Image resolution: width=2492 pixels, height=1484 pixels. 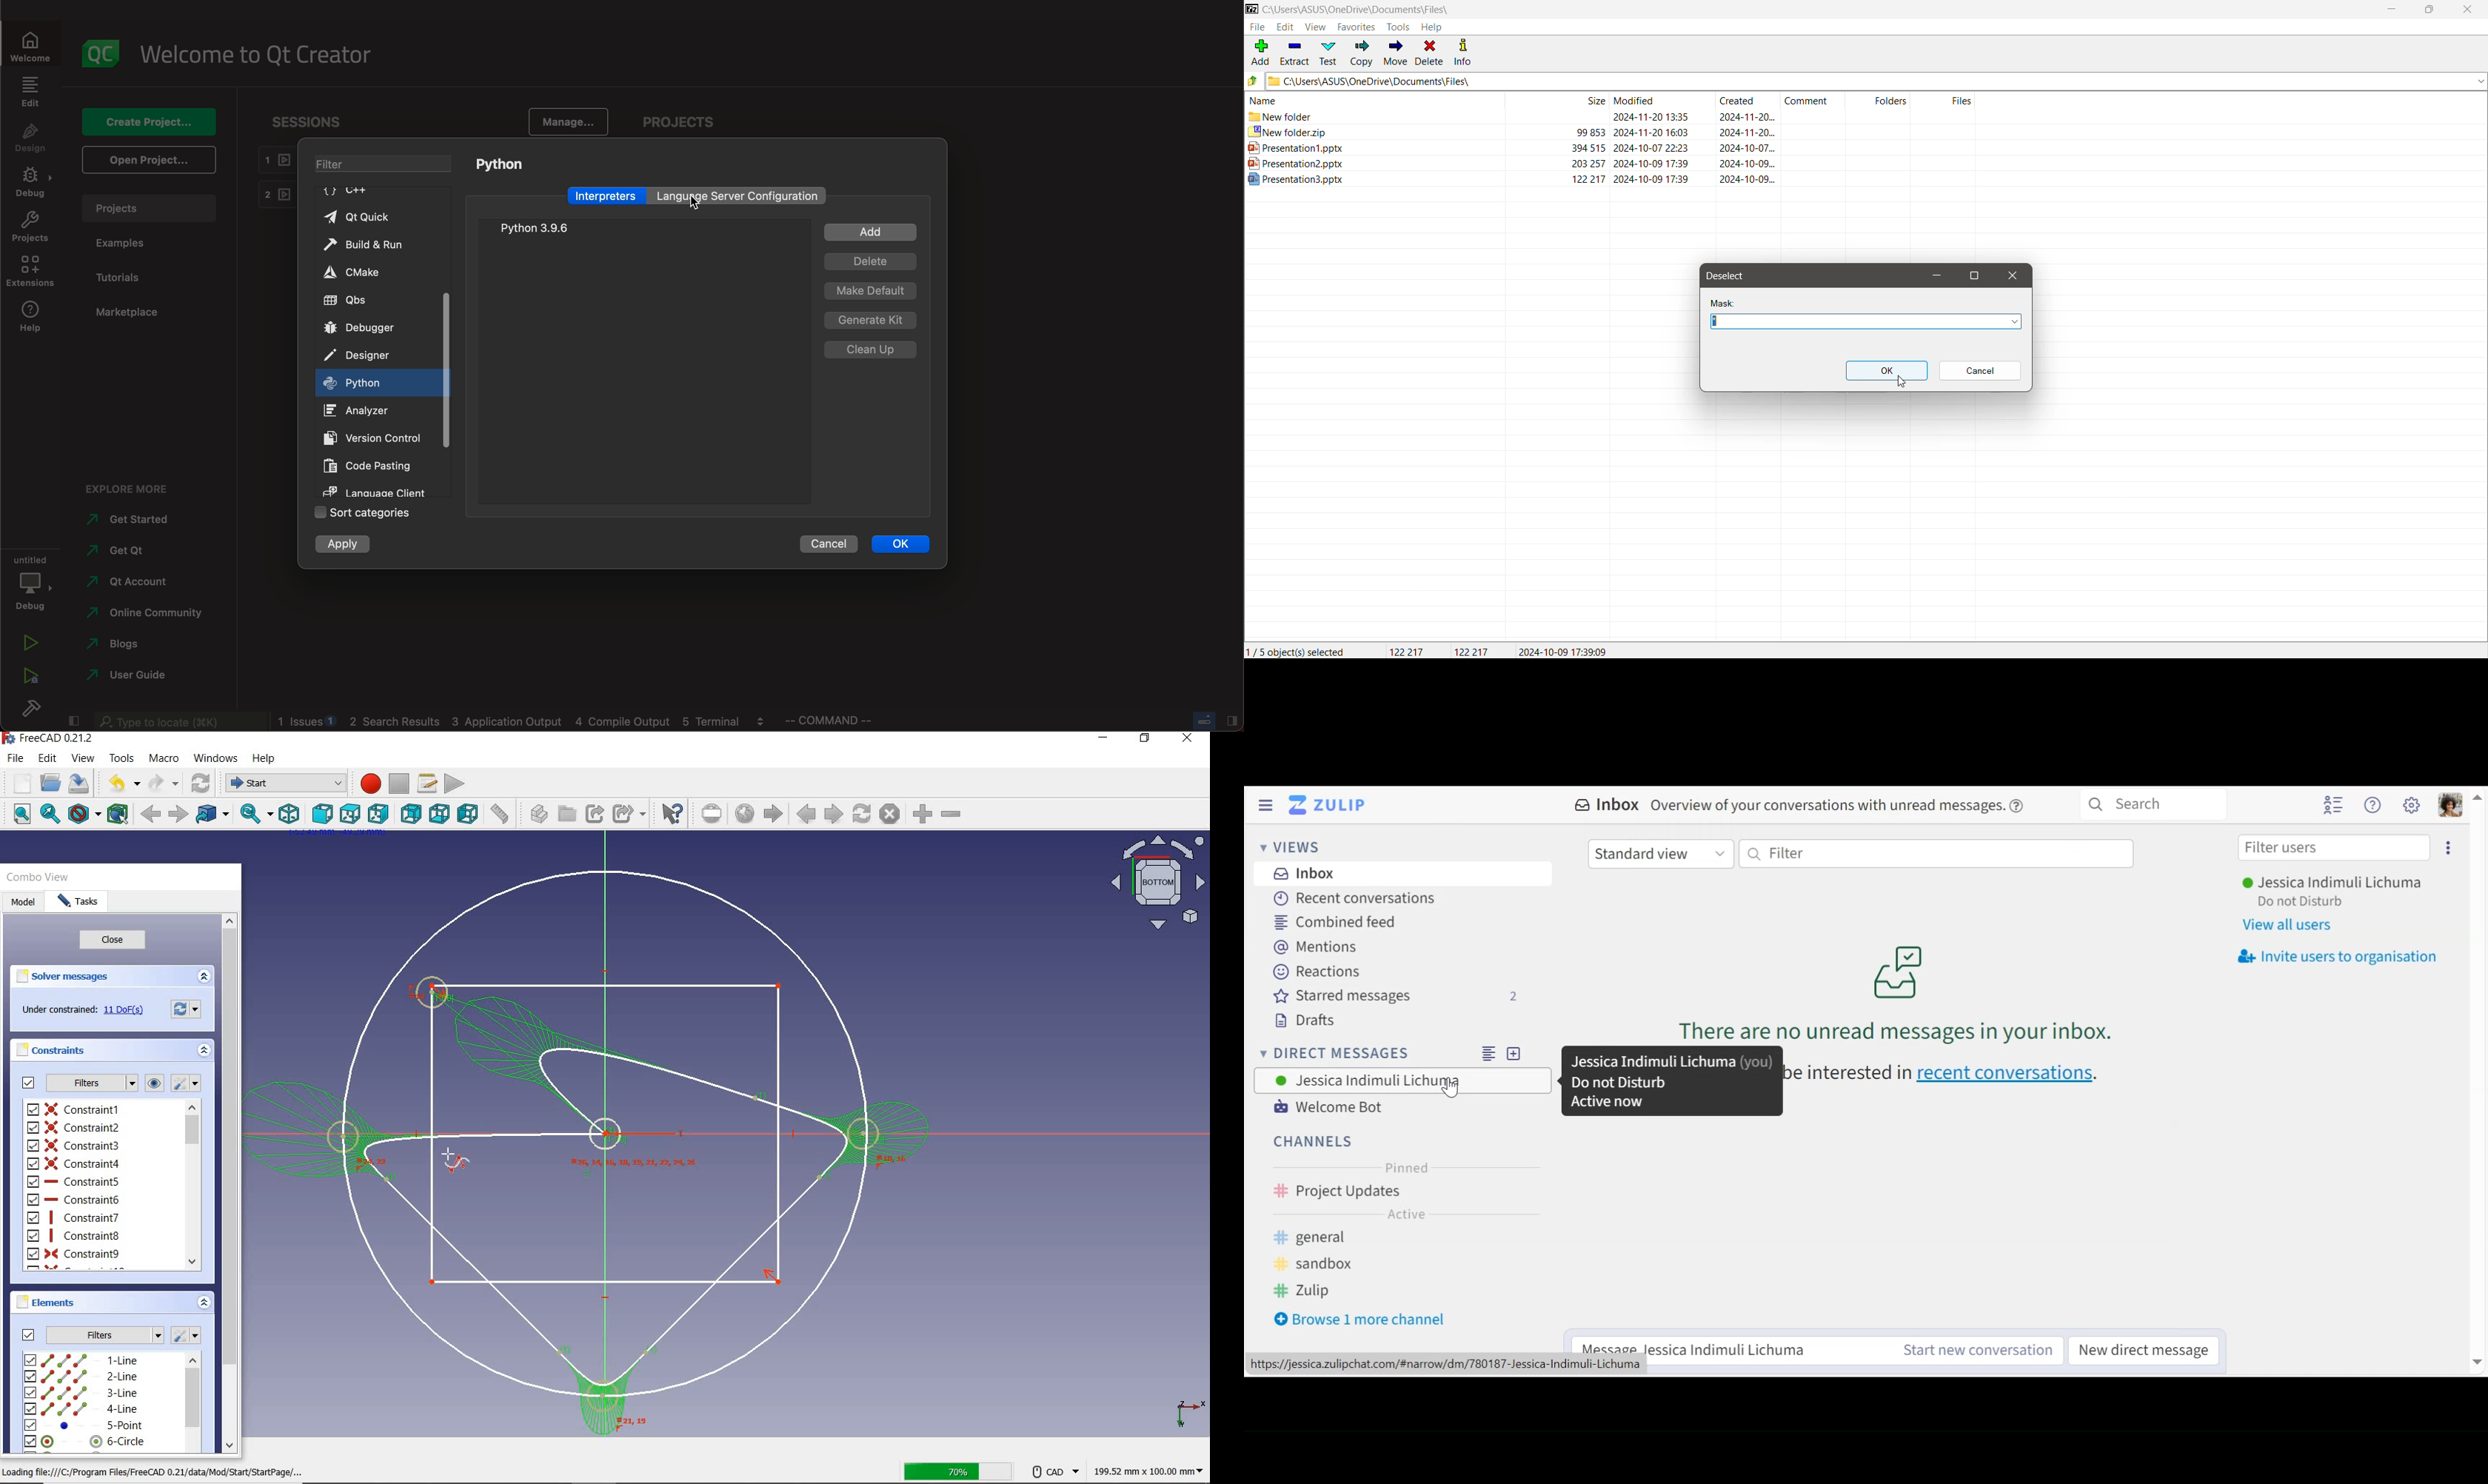 What do you see at coordinates (49, 738) in the screenshot?
I see `system name` at bounding box center [49, 738].